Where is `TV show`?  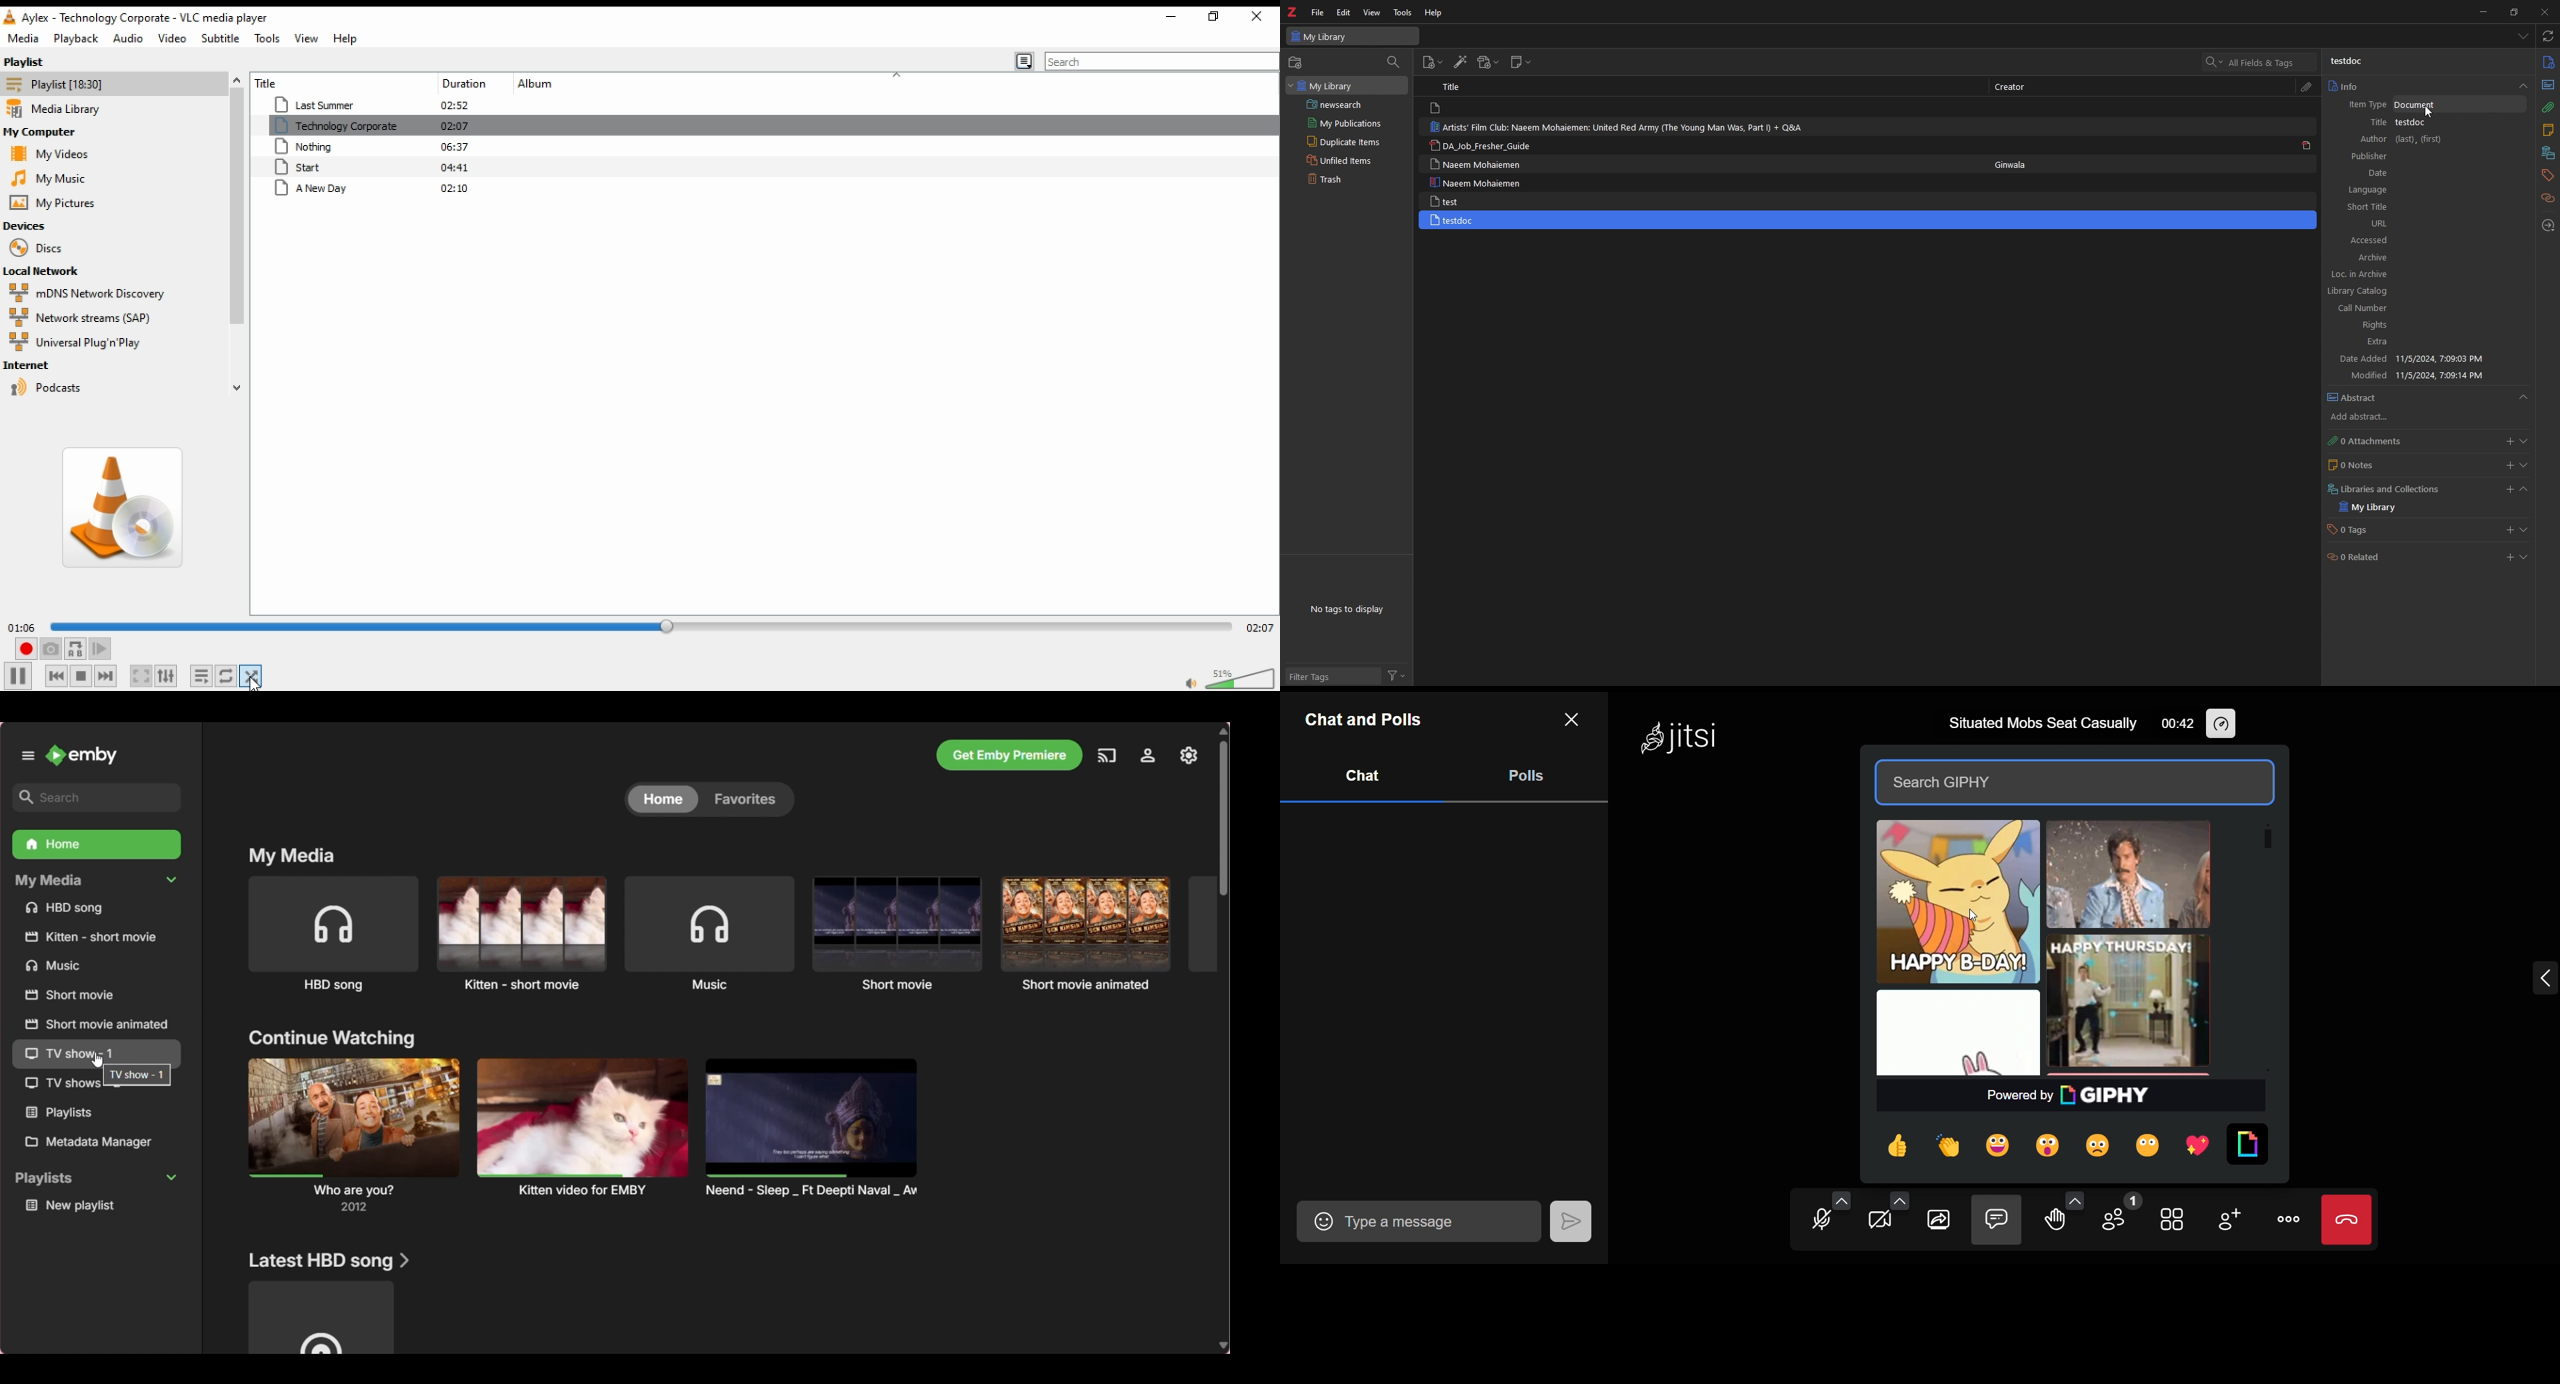
TV show is located at coordinates (97, 1050).